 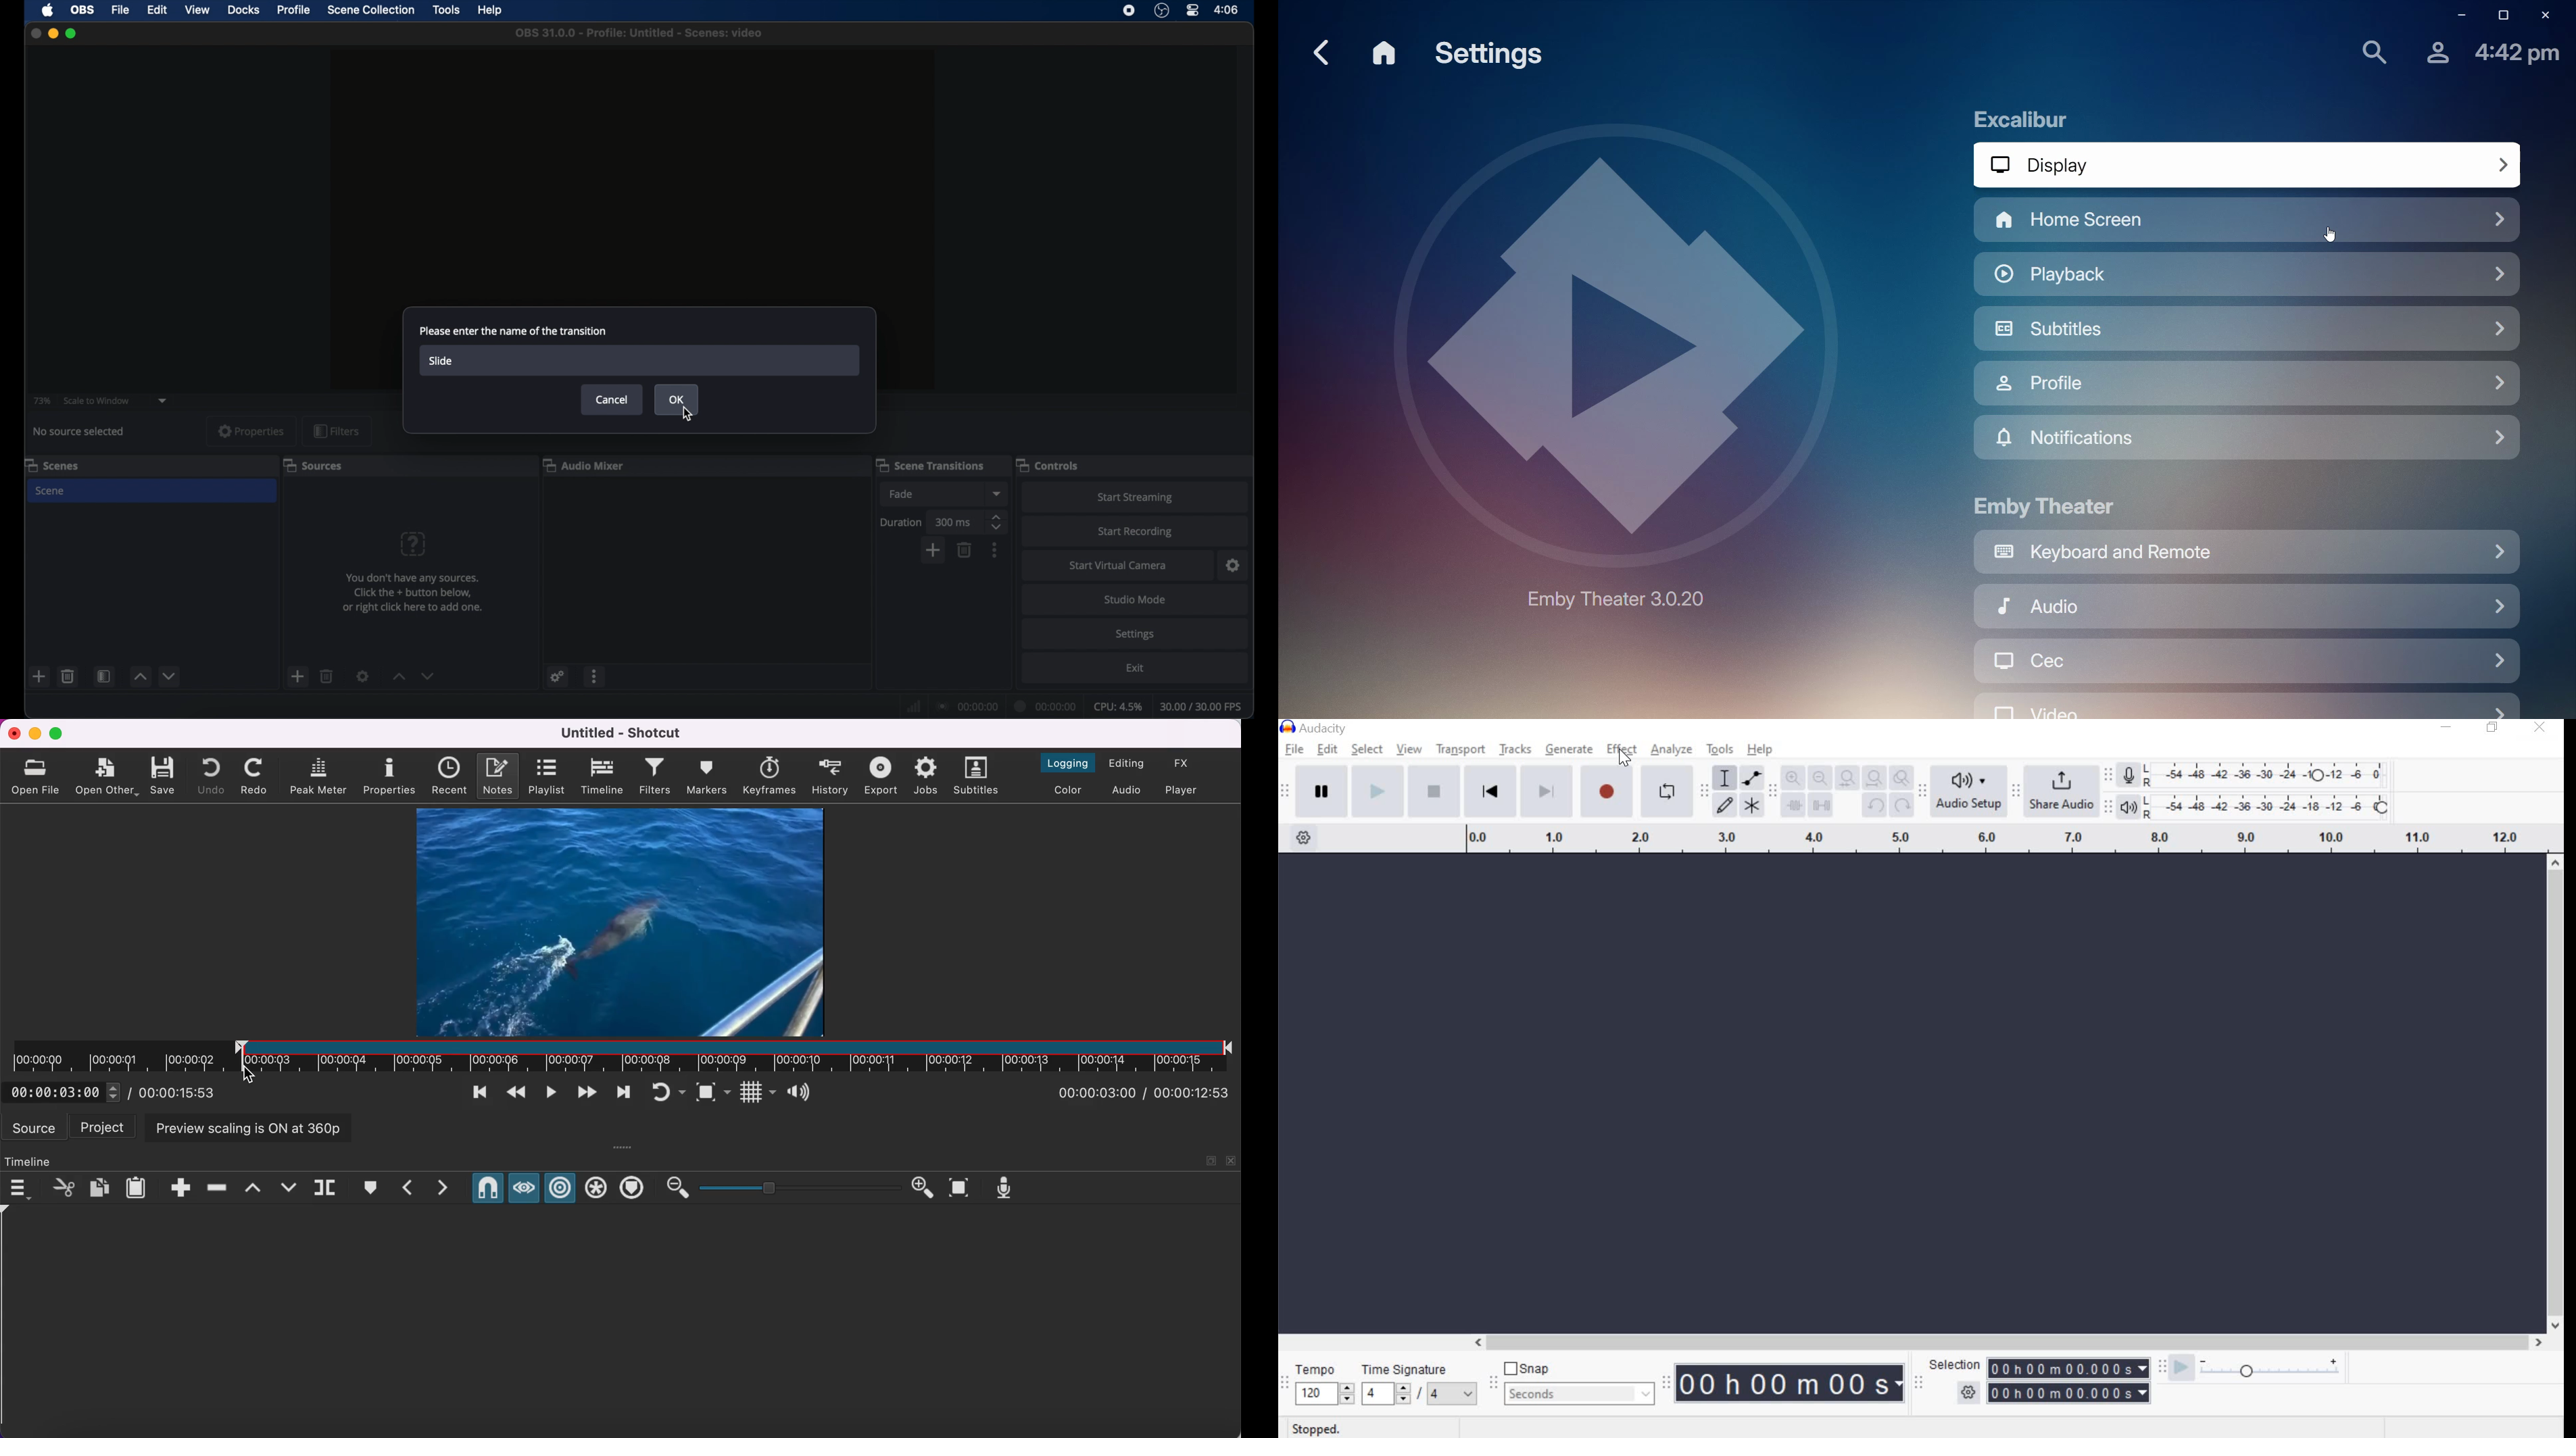 I want to click on please enter the name of the transition, so click(x=512, y=332).